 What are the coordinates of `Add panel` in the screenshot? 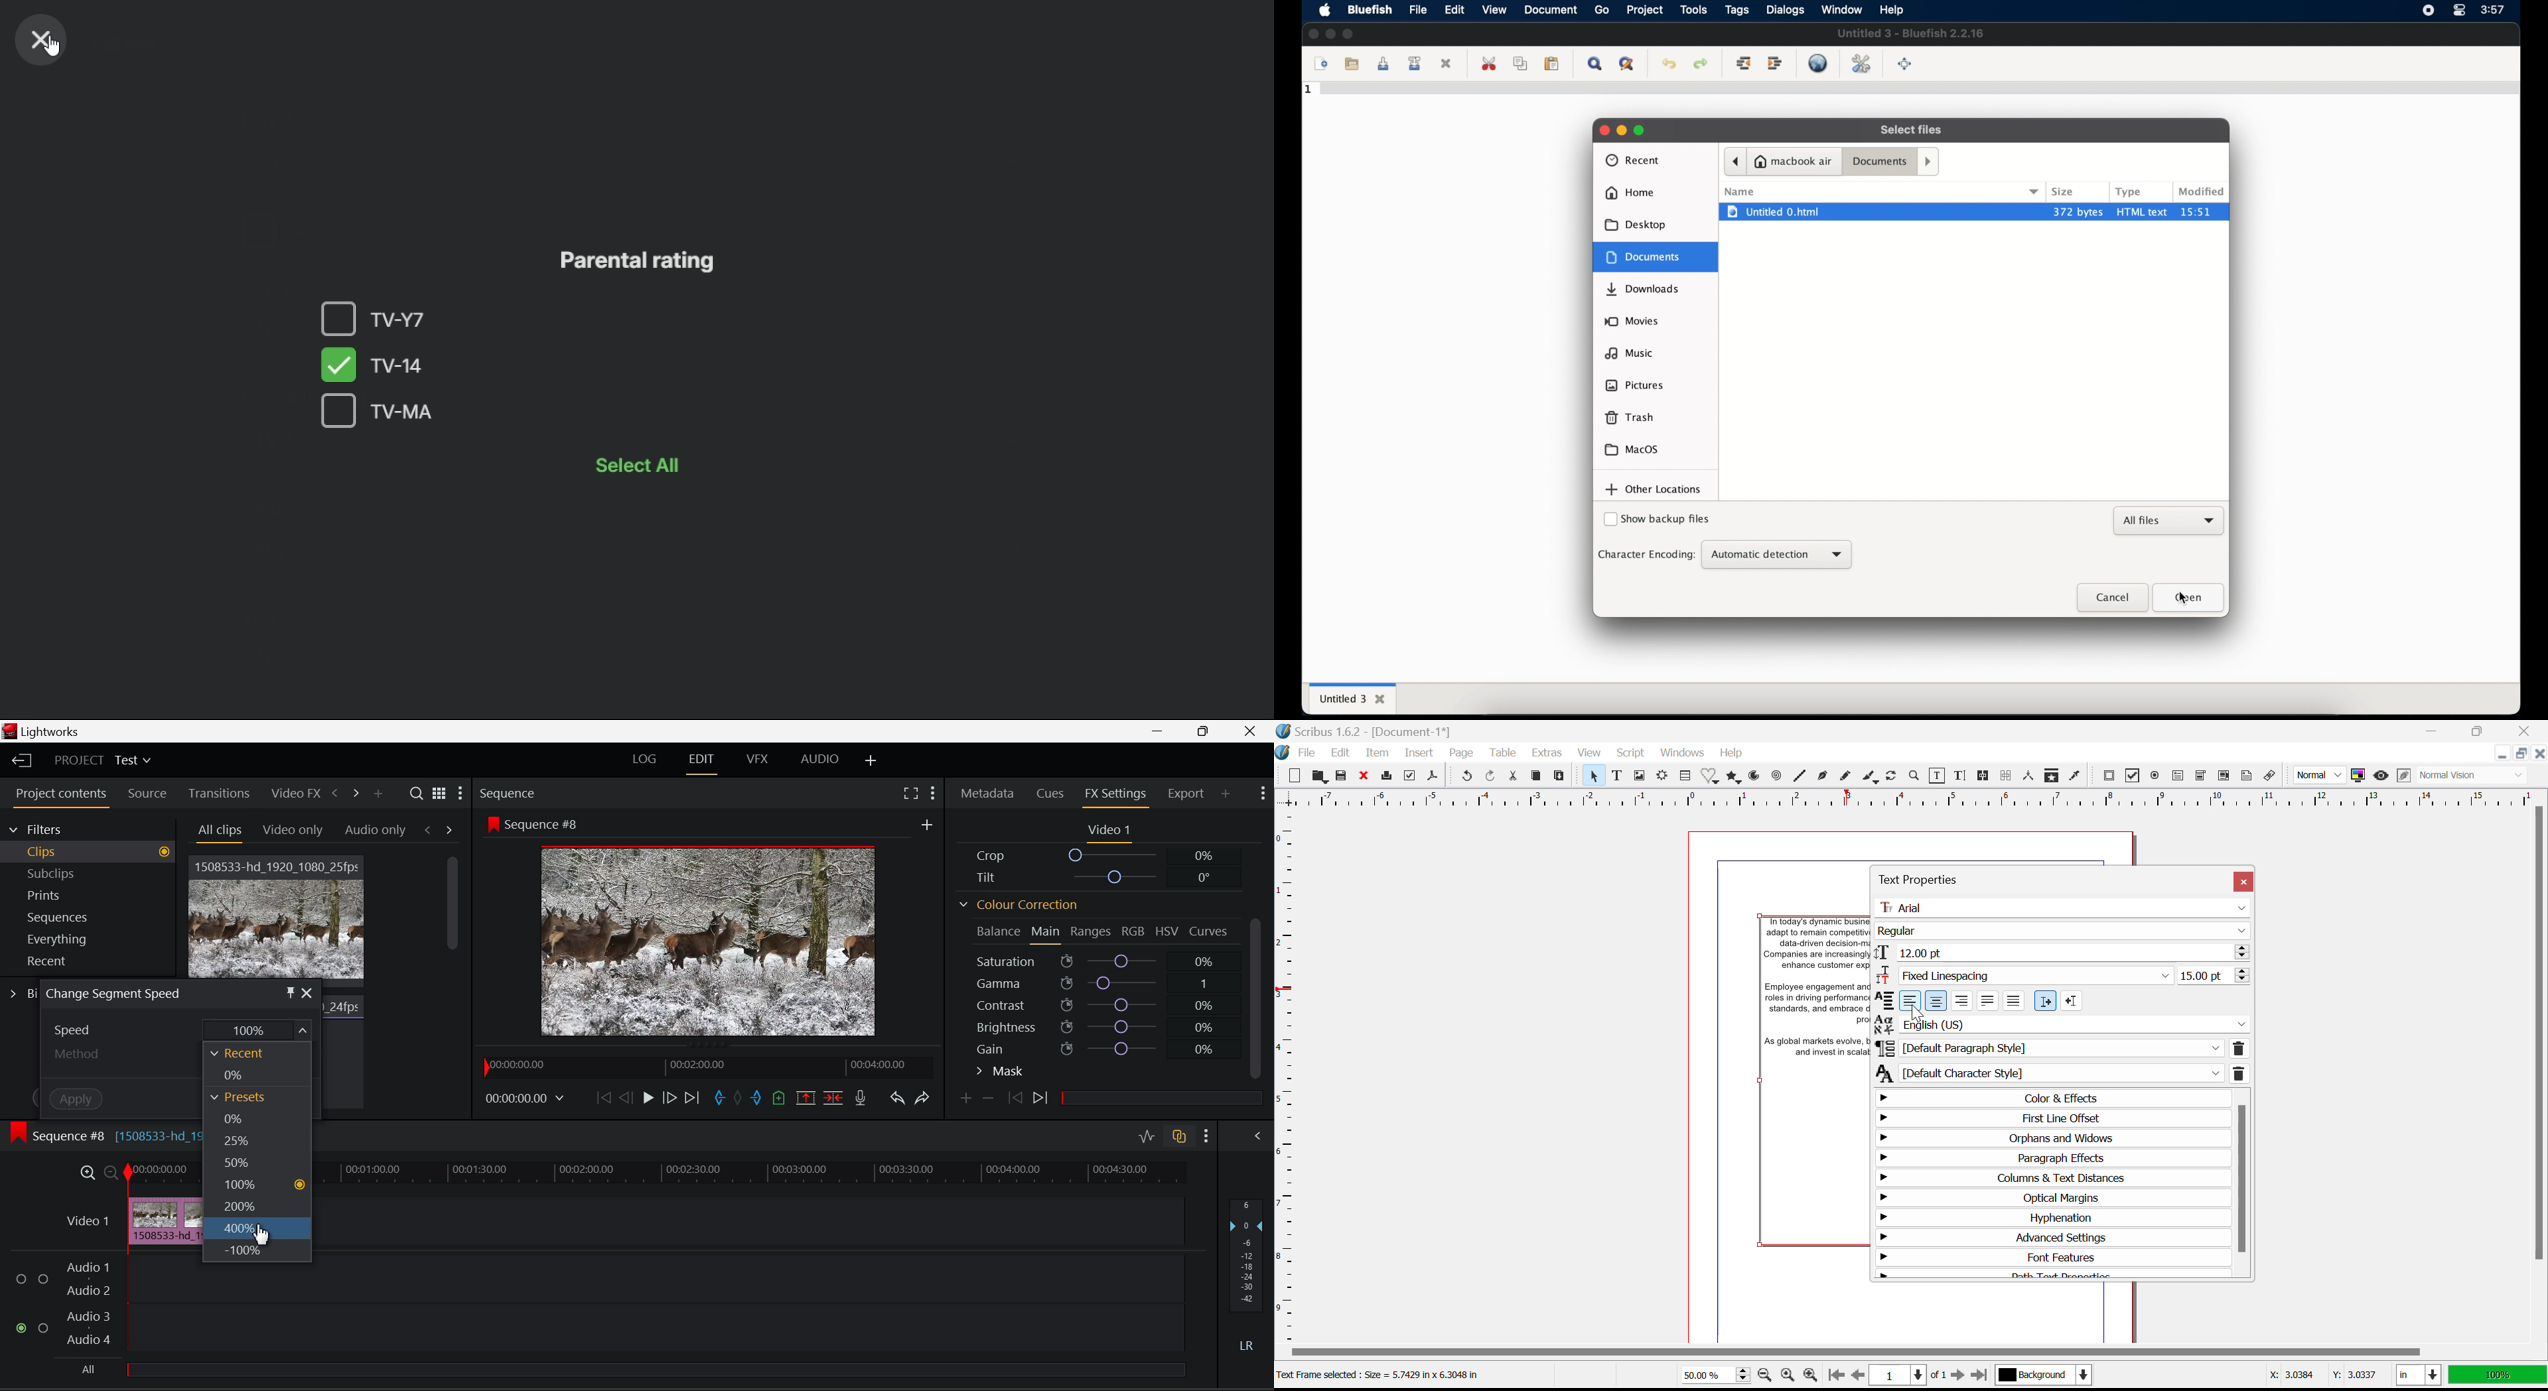 It's located at (380, 794).